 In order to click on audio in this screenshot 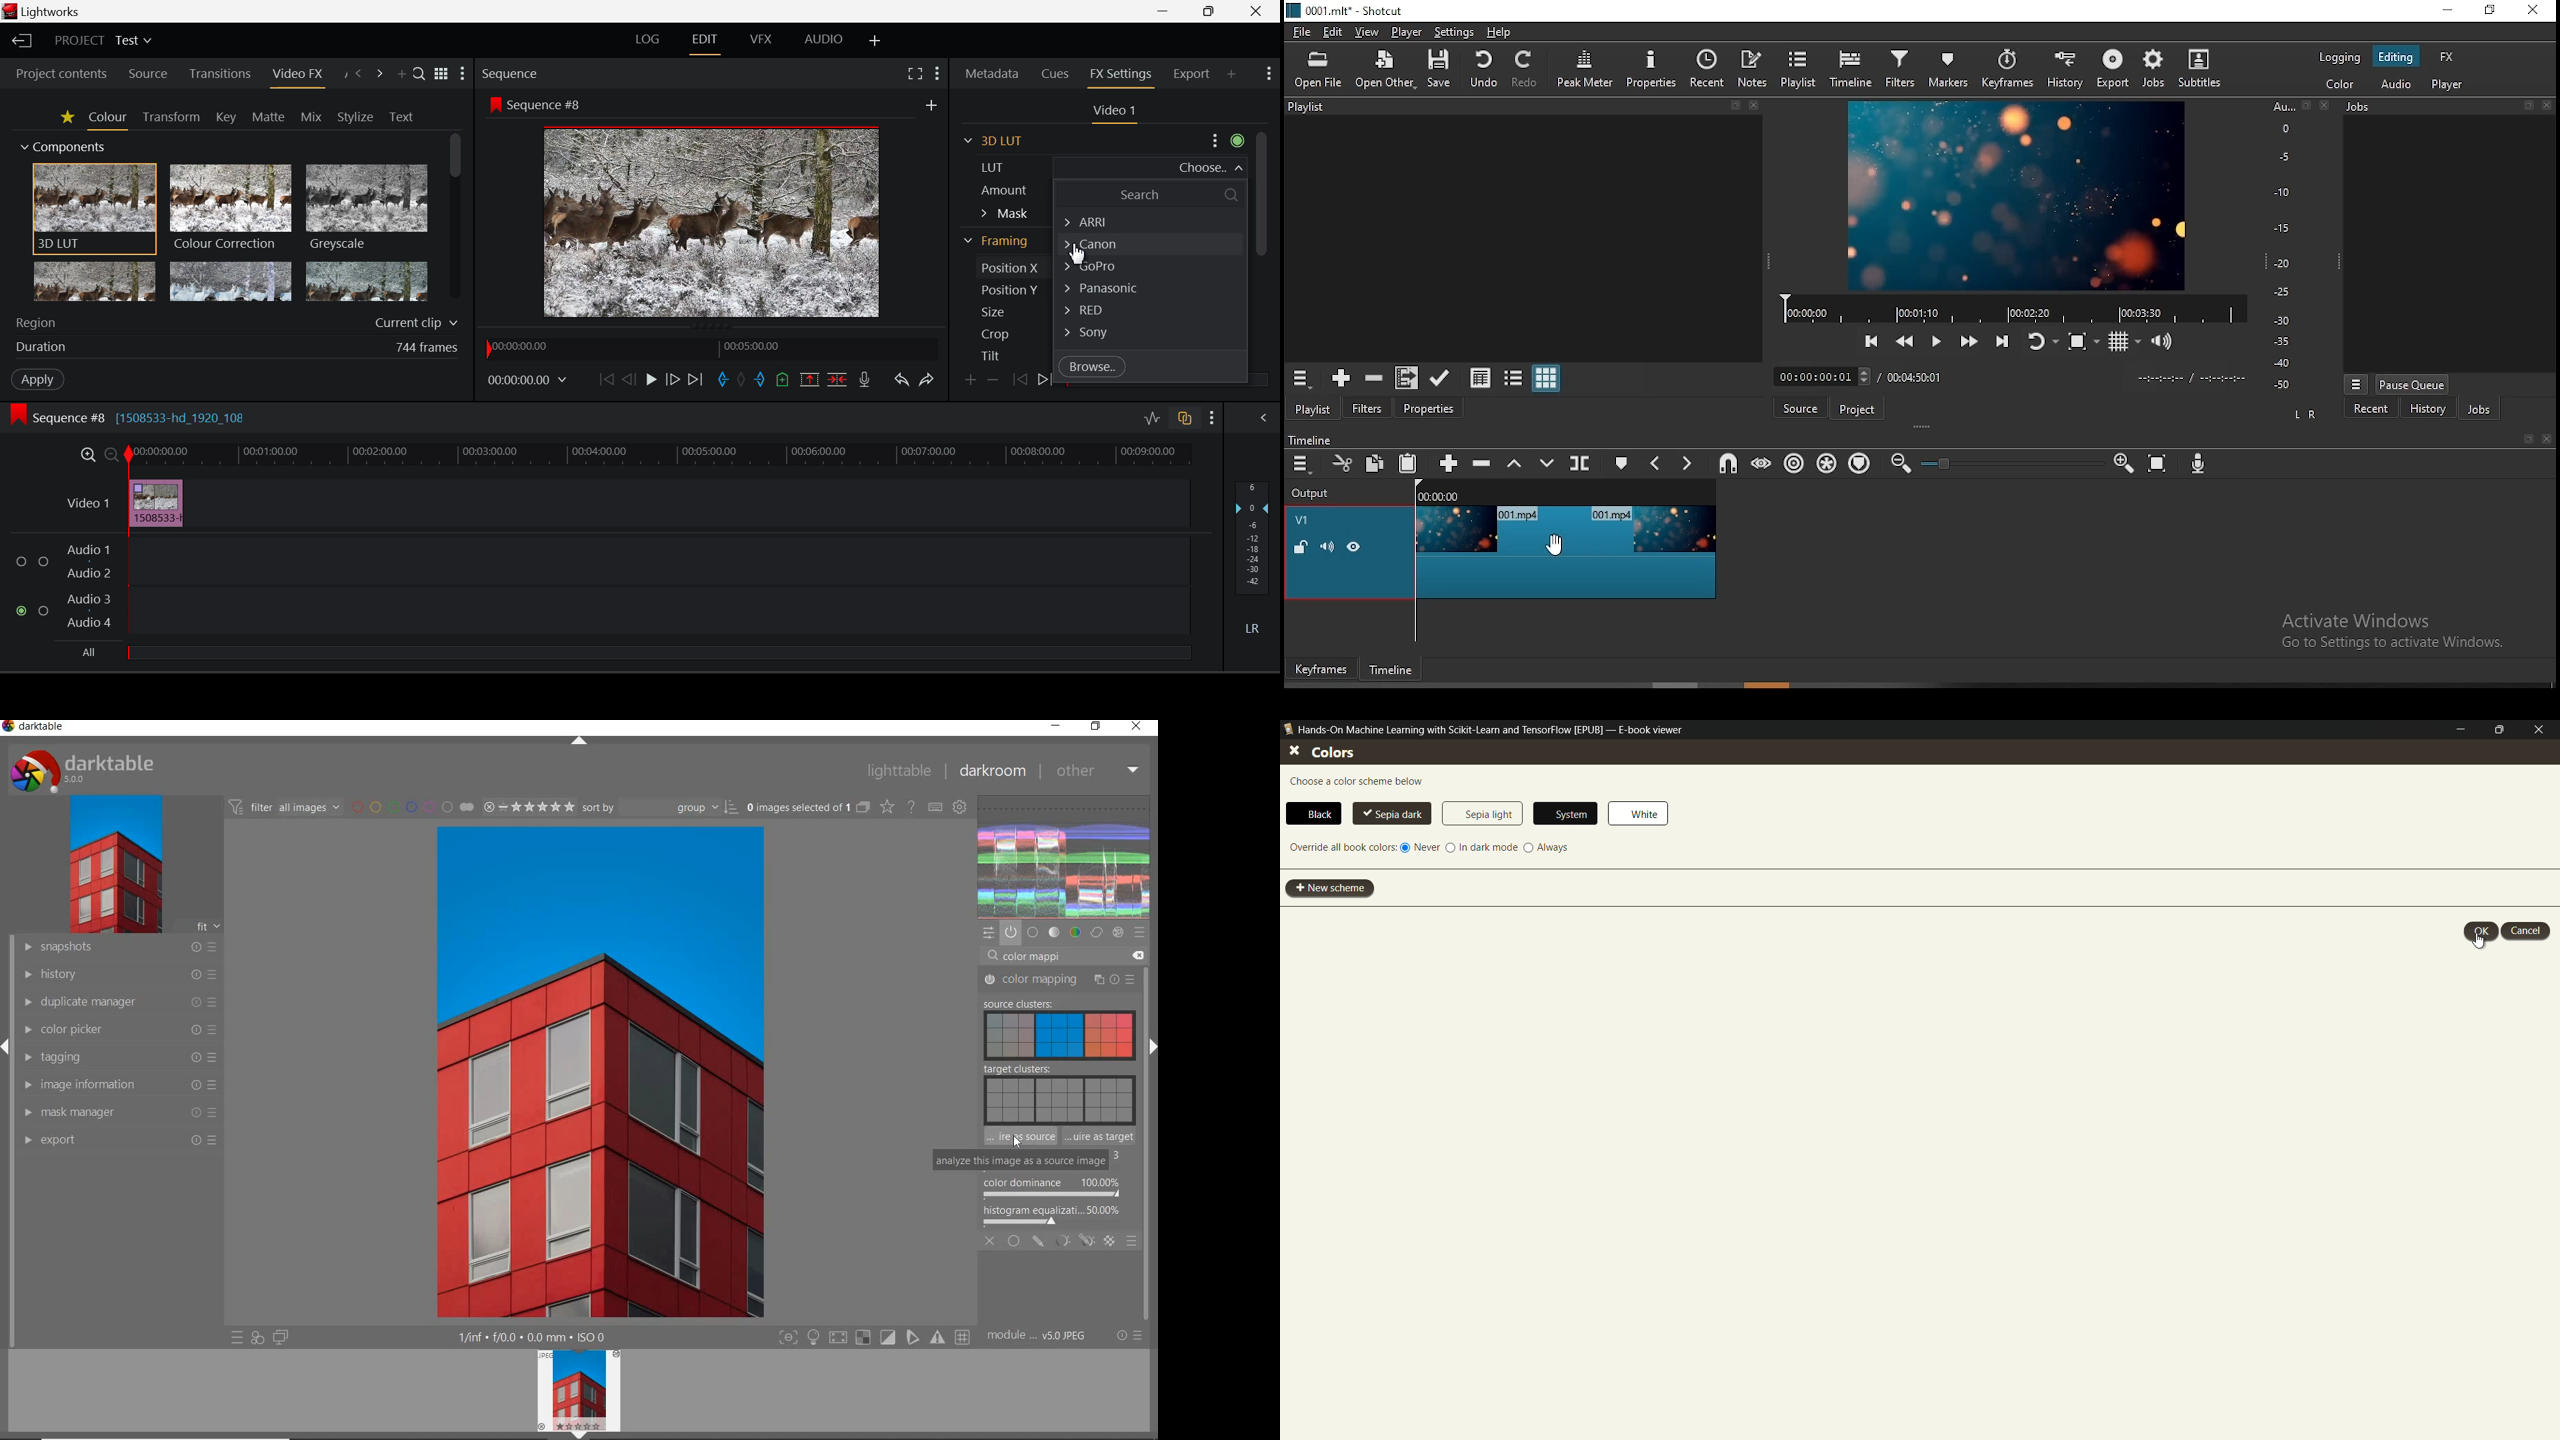, I will do `click(2392, 82)`.